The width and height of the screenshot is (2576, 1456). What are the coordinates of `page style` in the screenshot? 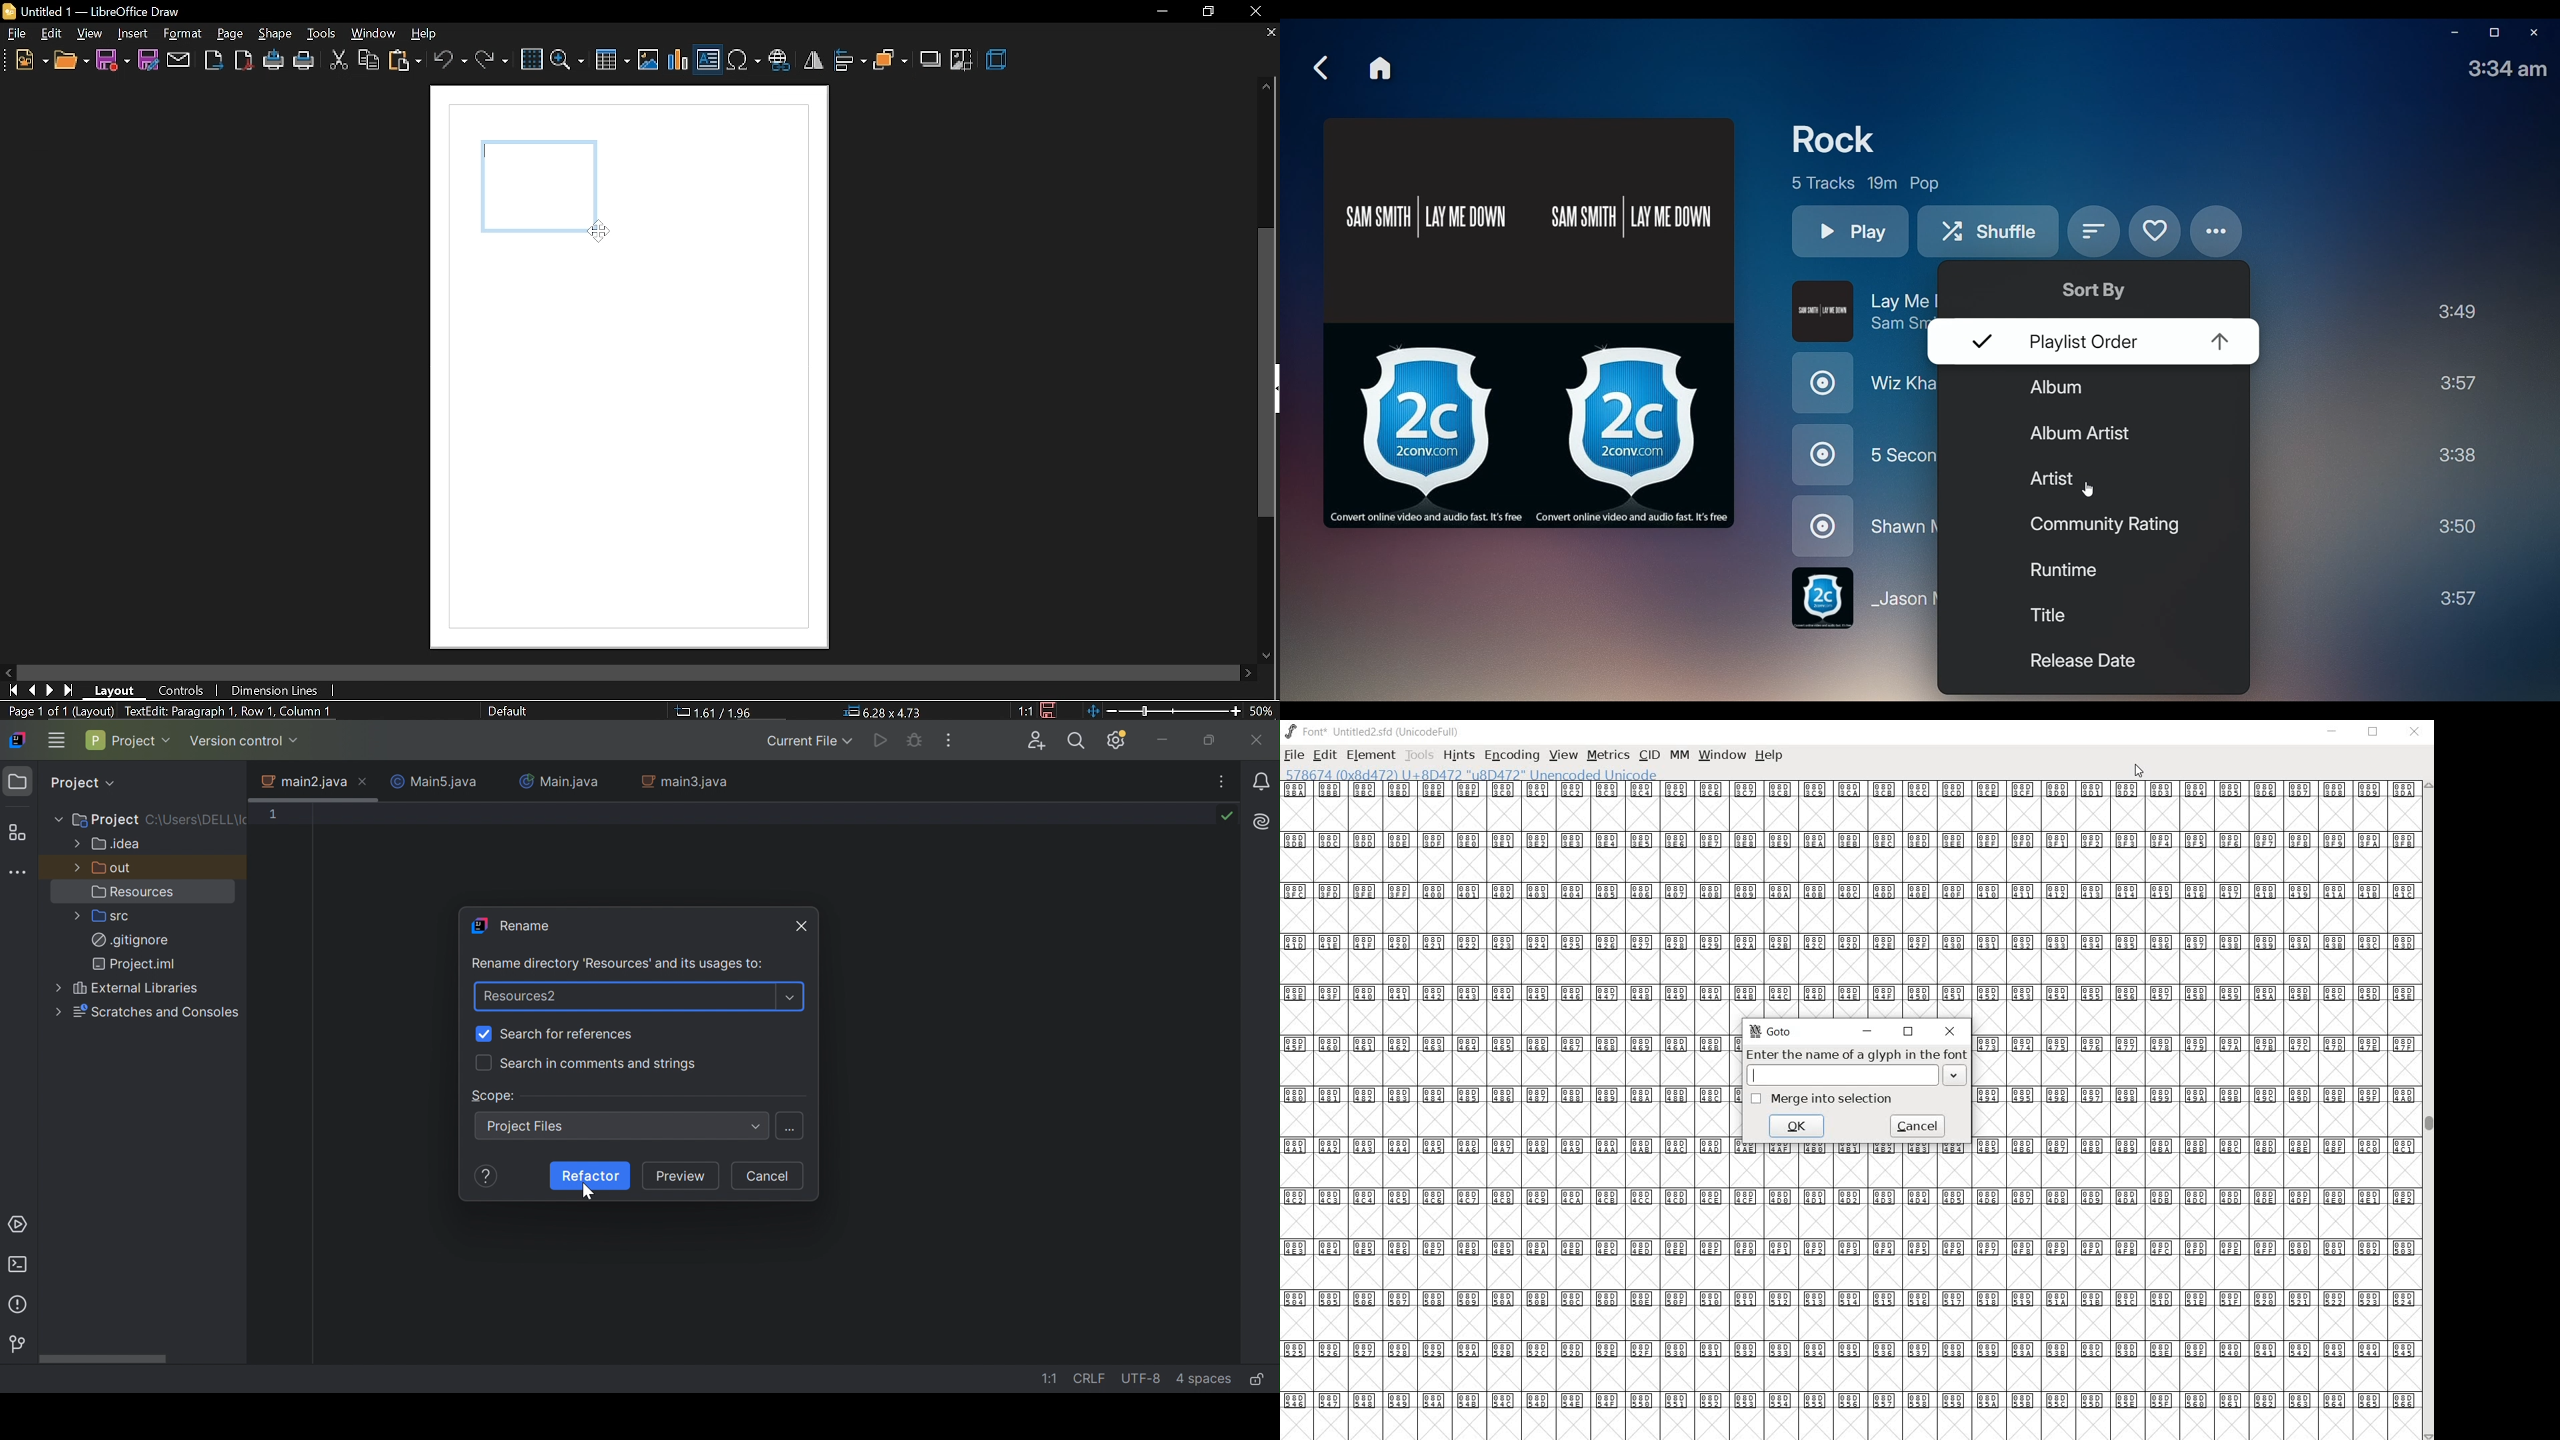 It's located at (511, 711).